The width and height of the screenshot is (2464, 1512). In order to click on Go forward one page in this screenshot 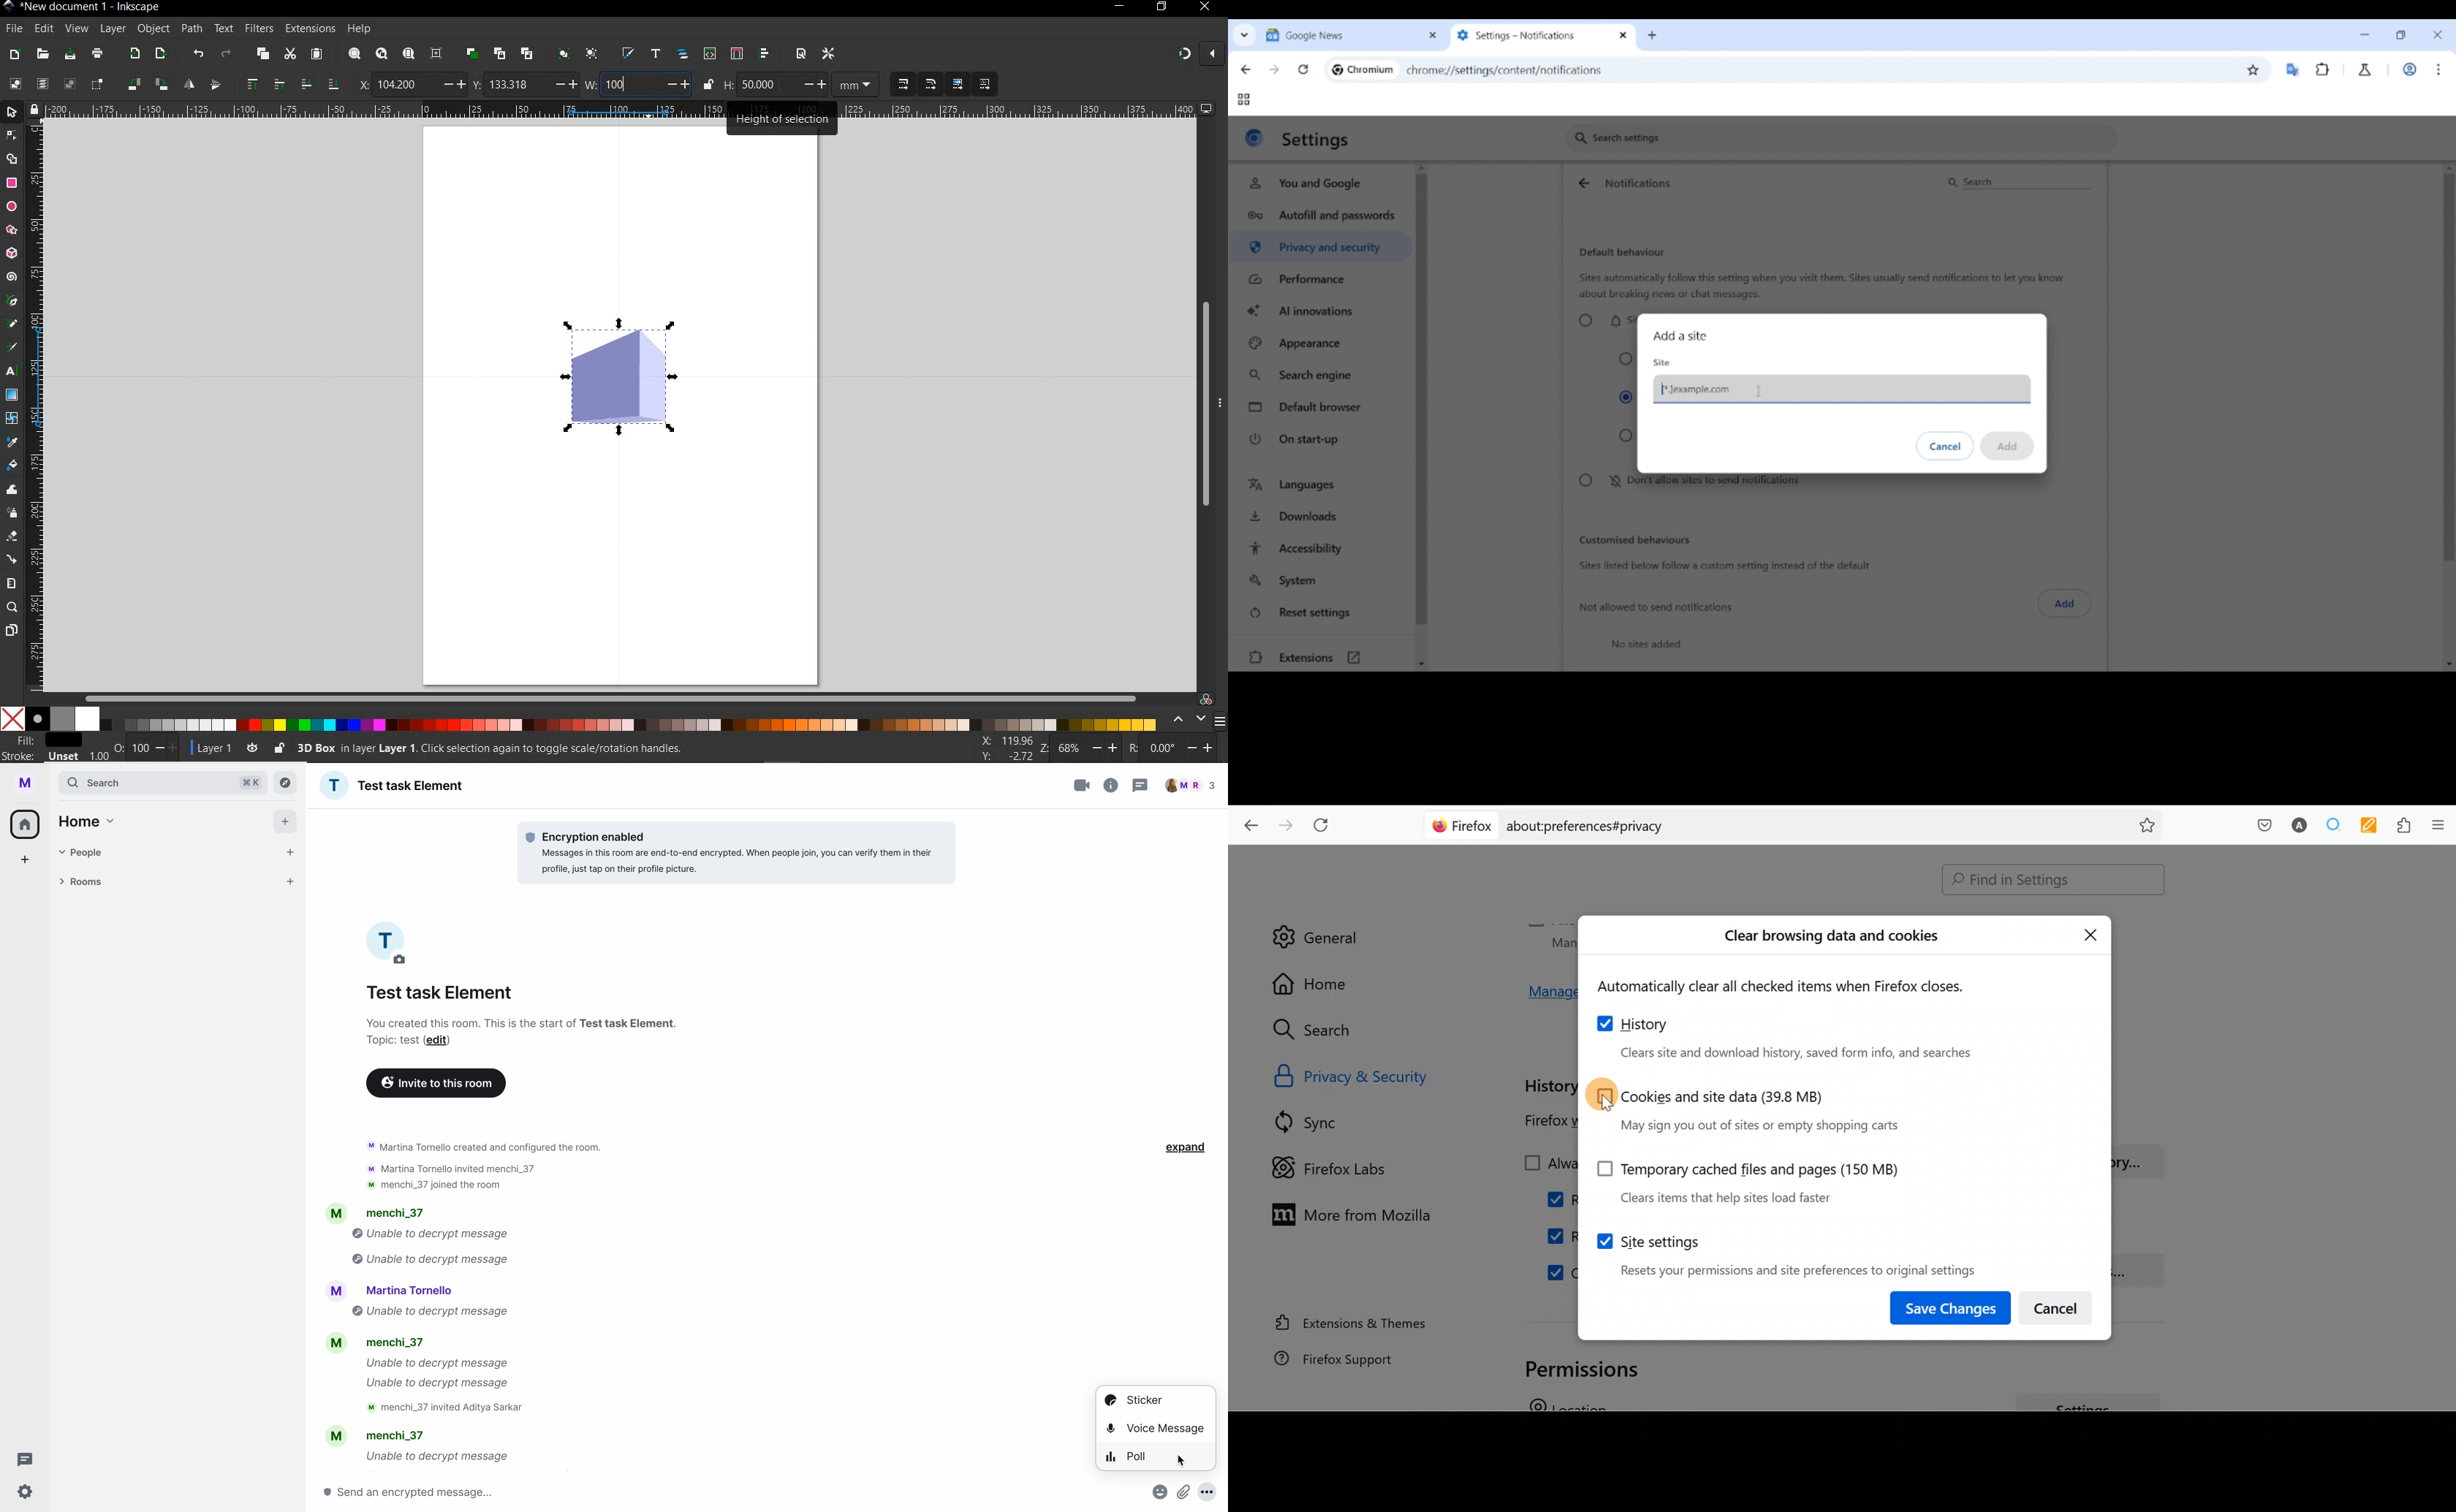, I will do `click(1284, 822)`.